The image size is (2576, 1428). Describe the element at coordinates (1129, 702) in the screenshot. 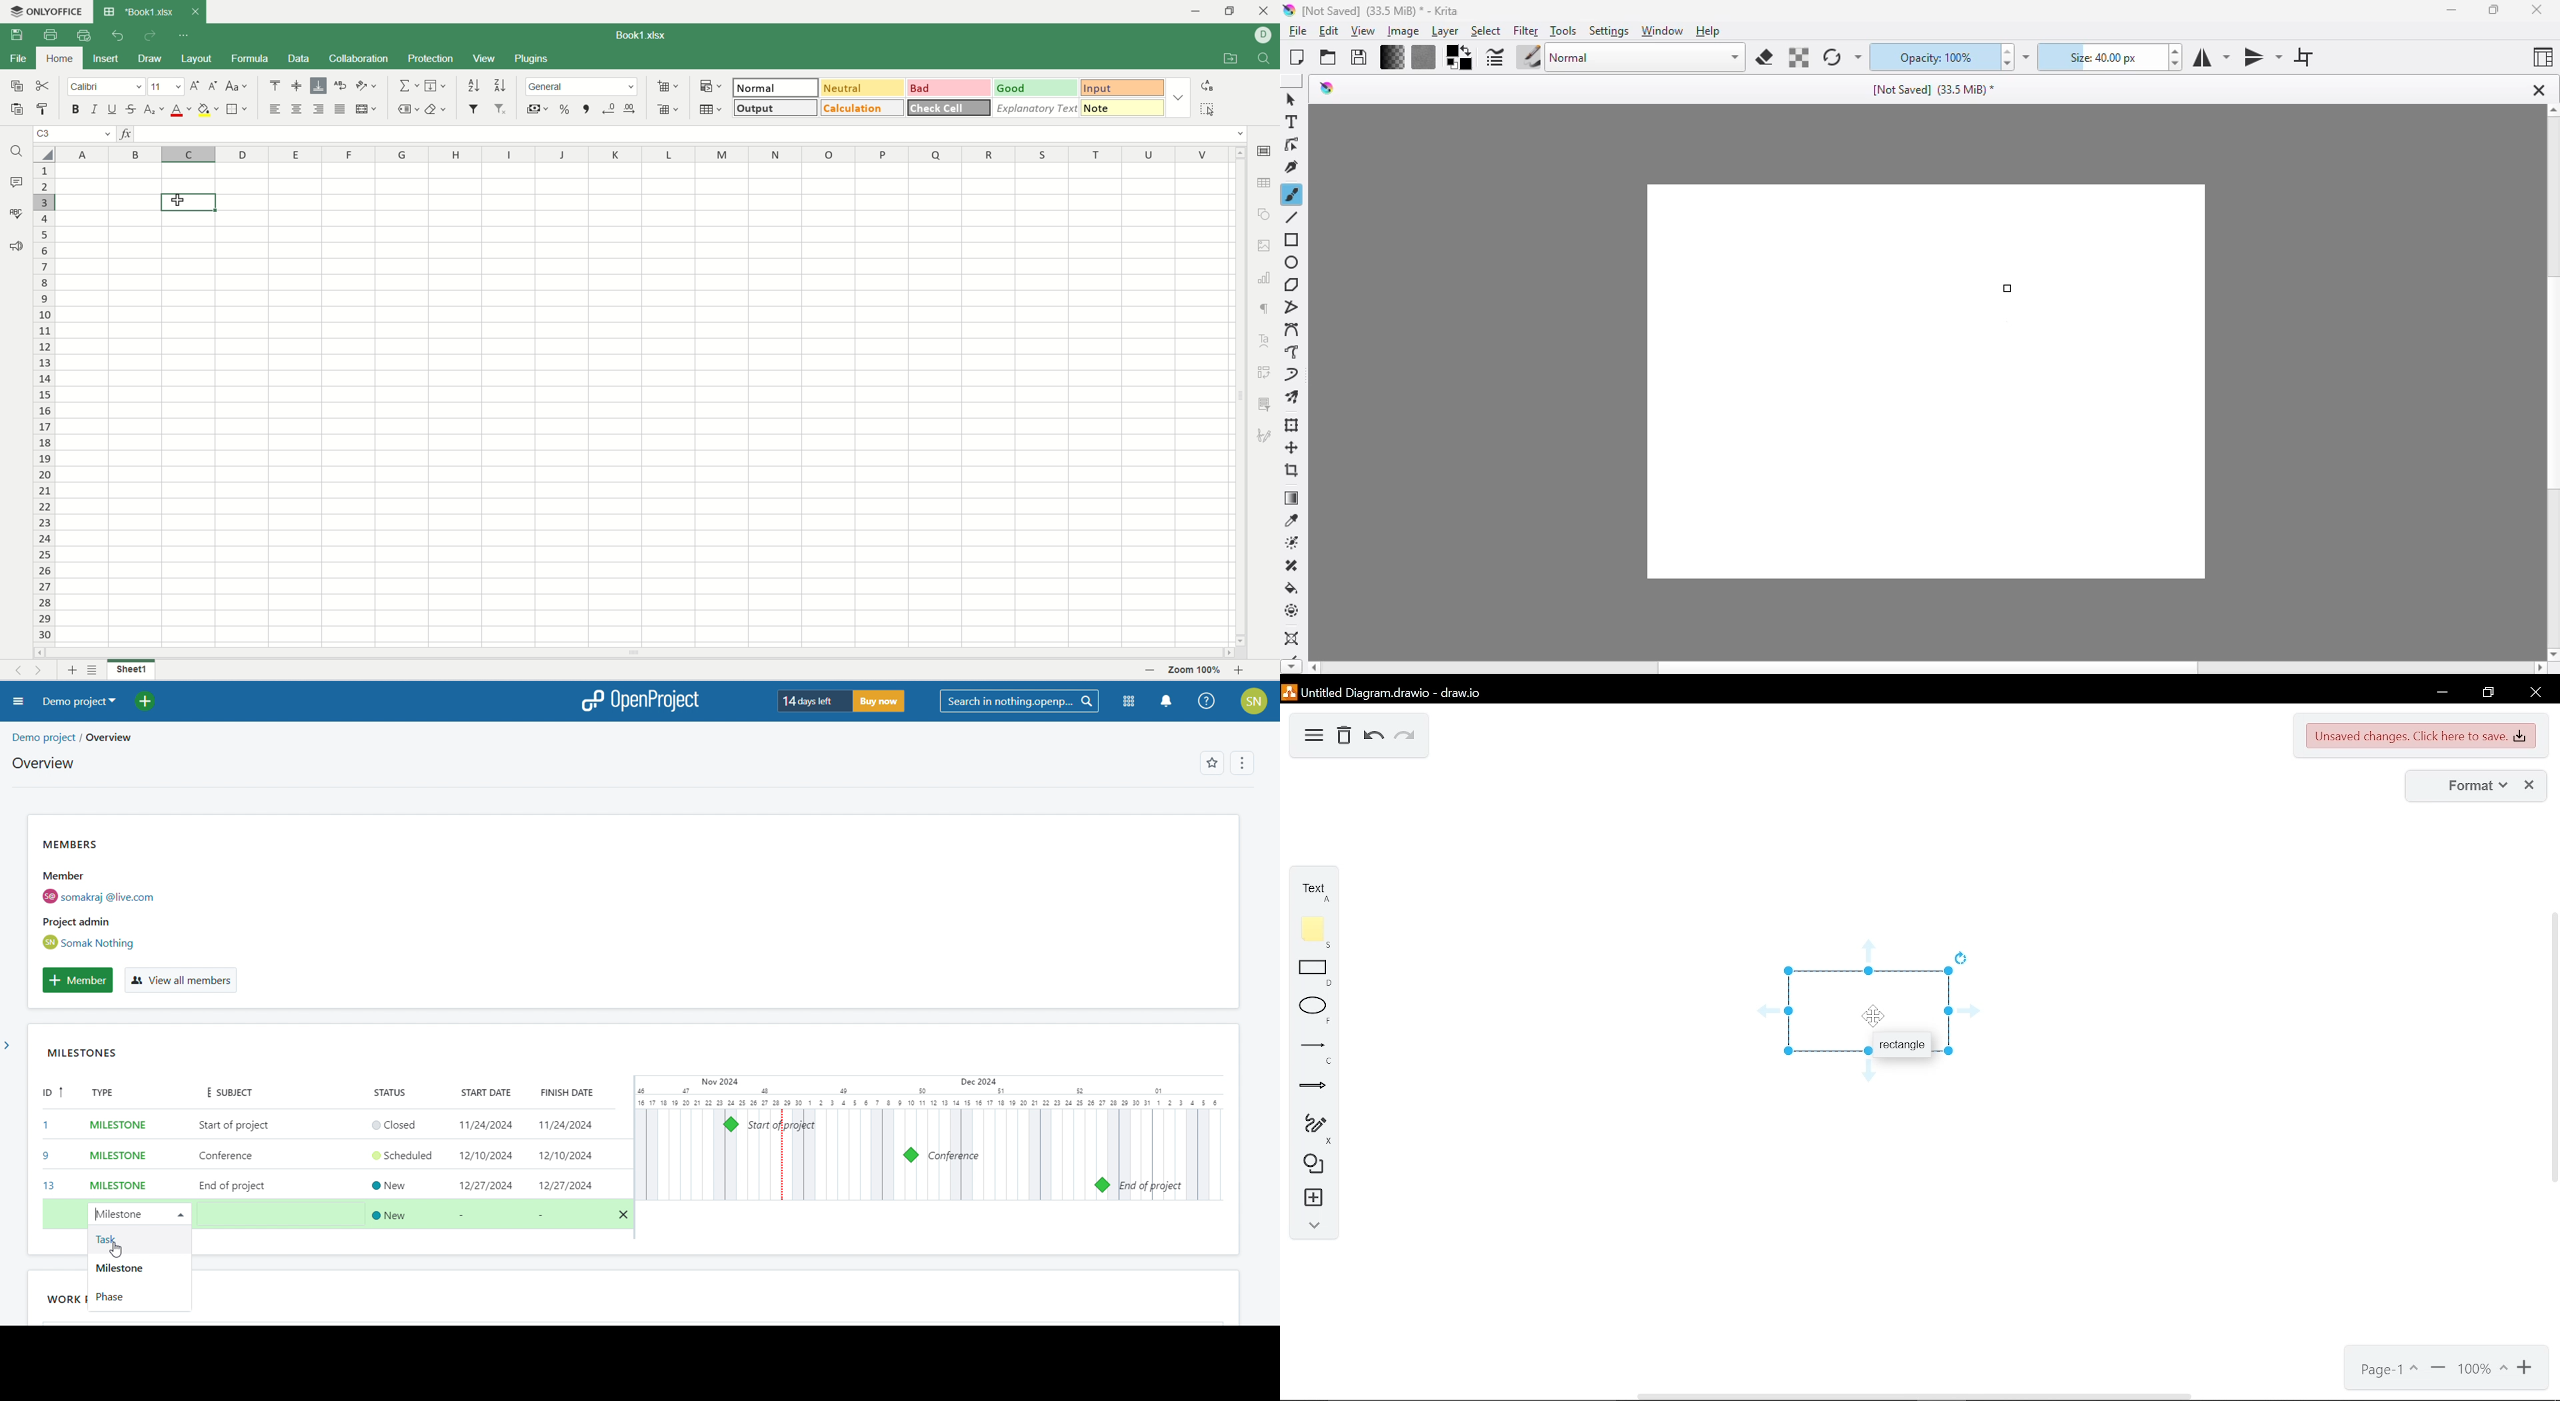

I see `modules` at that location.